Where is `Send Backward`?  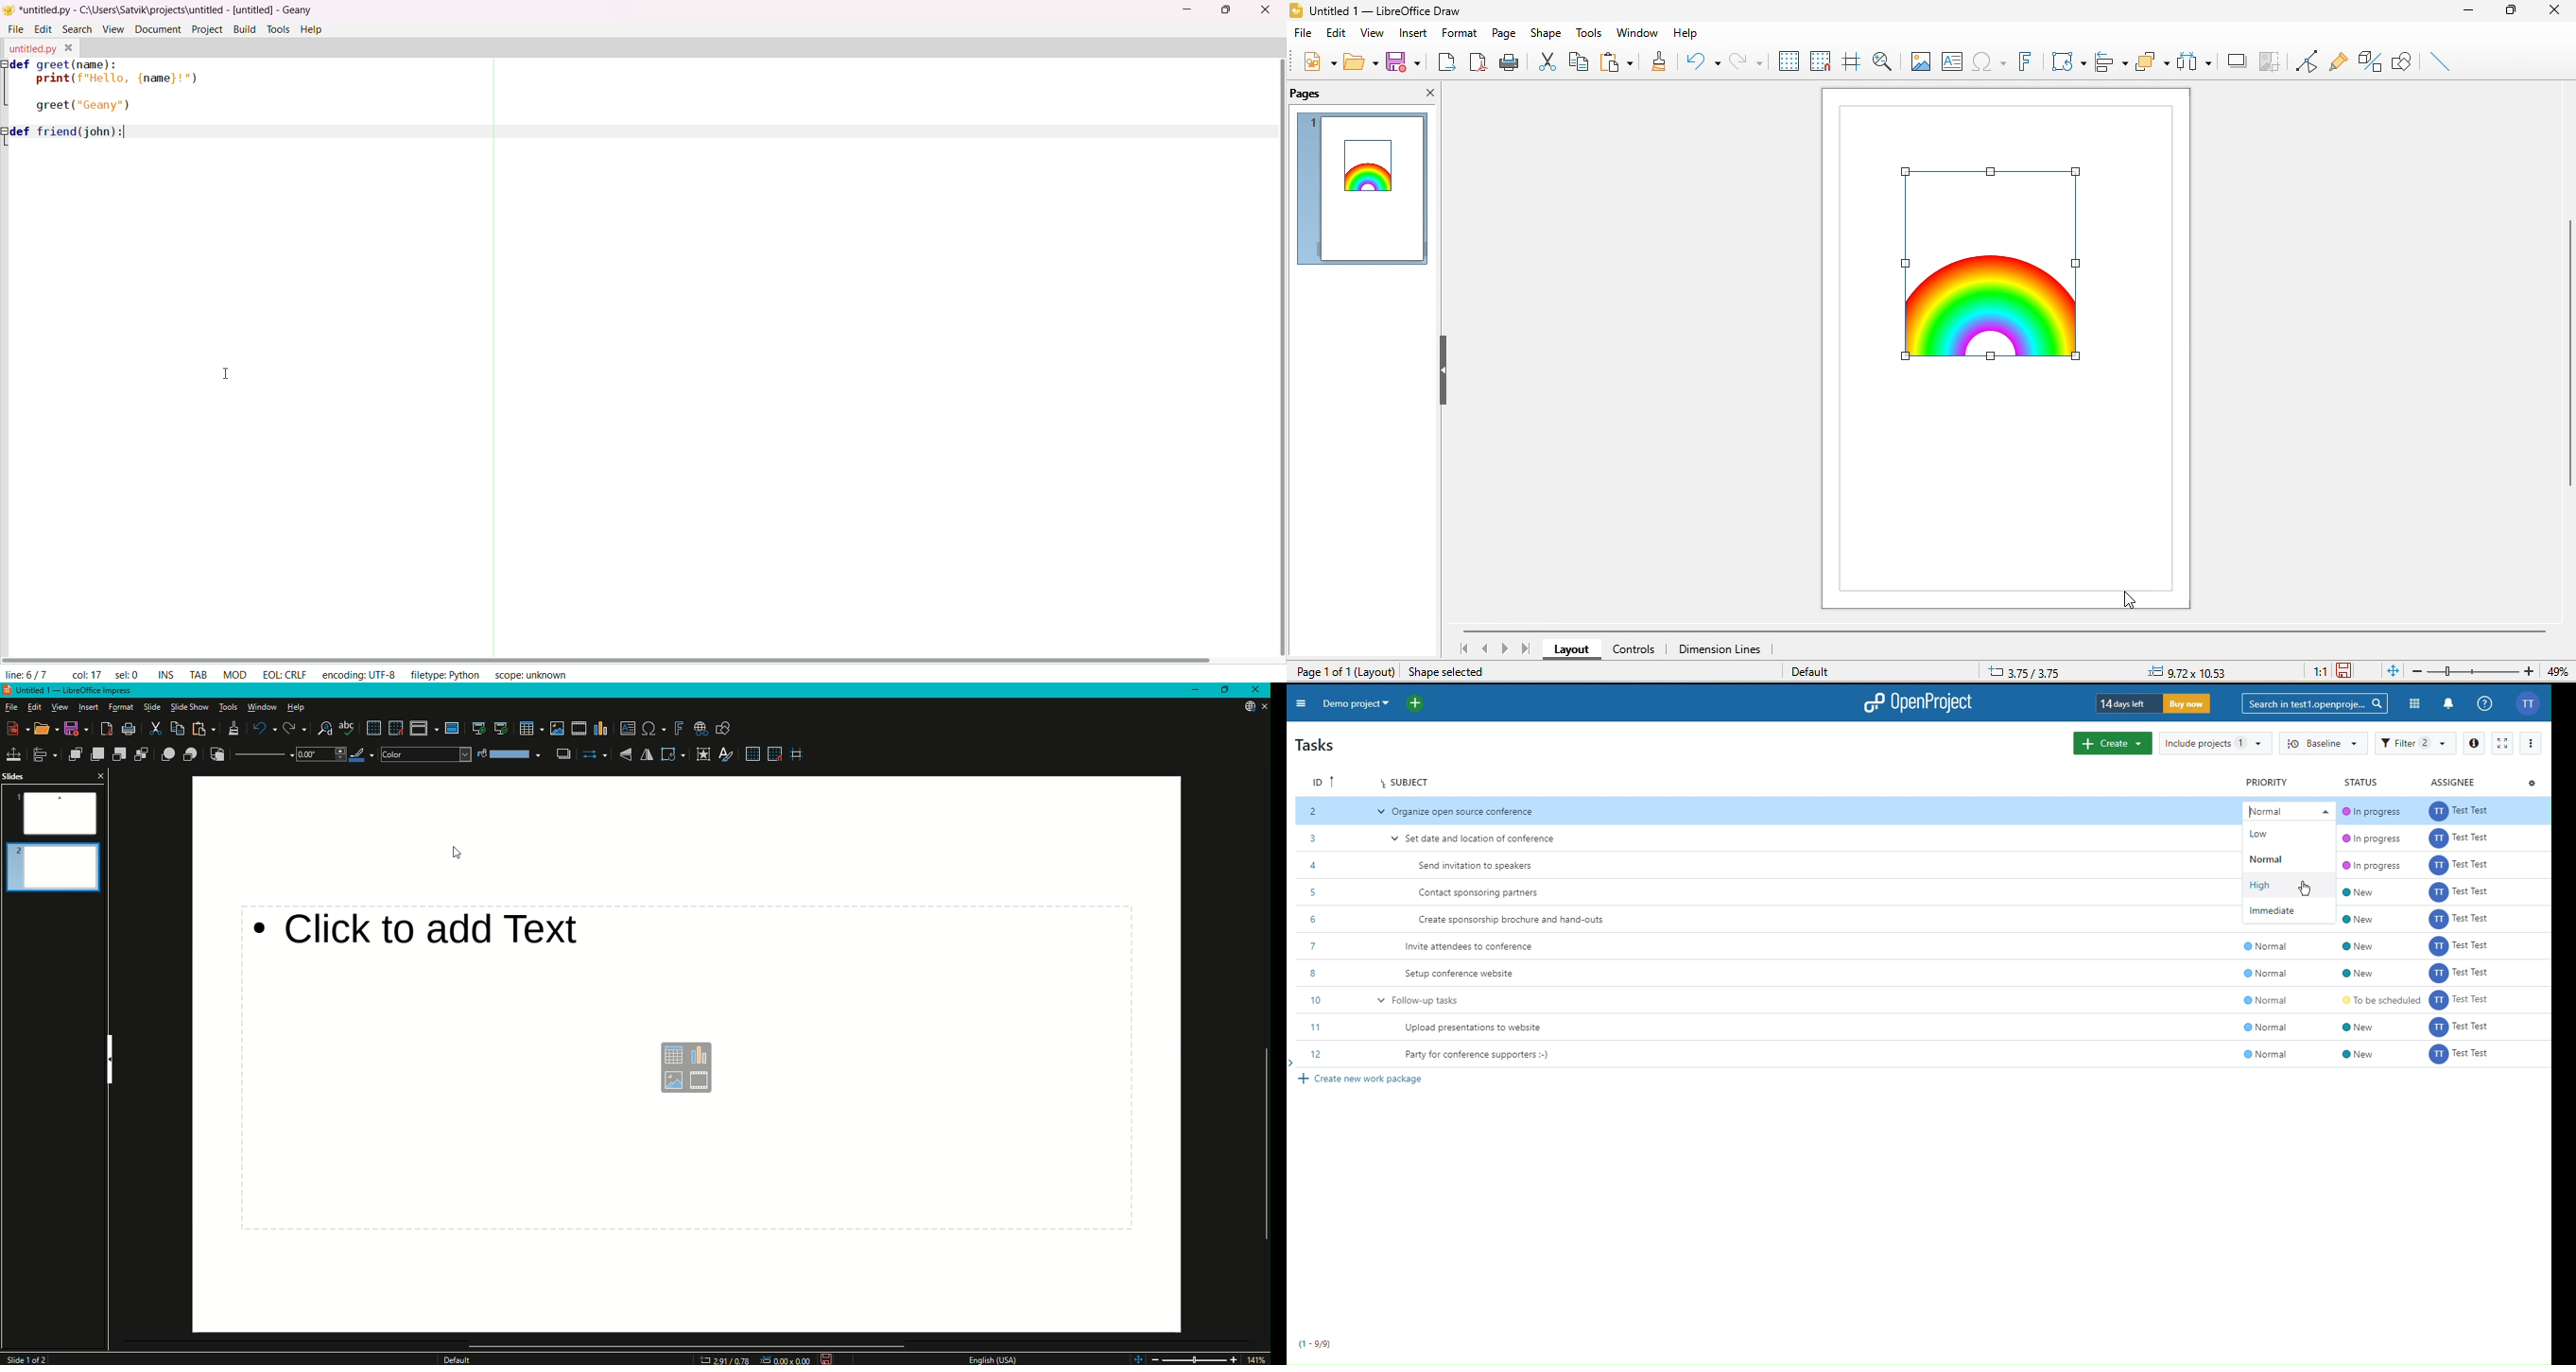
Send Backward is located at coordinates (119, 754).